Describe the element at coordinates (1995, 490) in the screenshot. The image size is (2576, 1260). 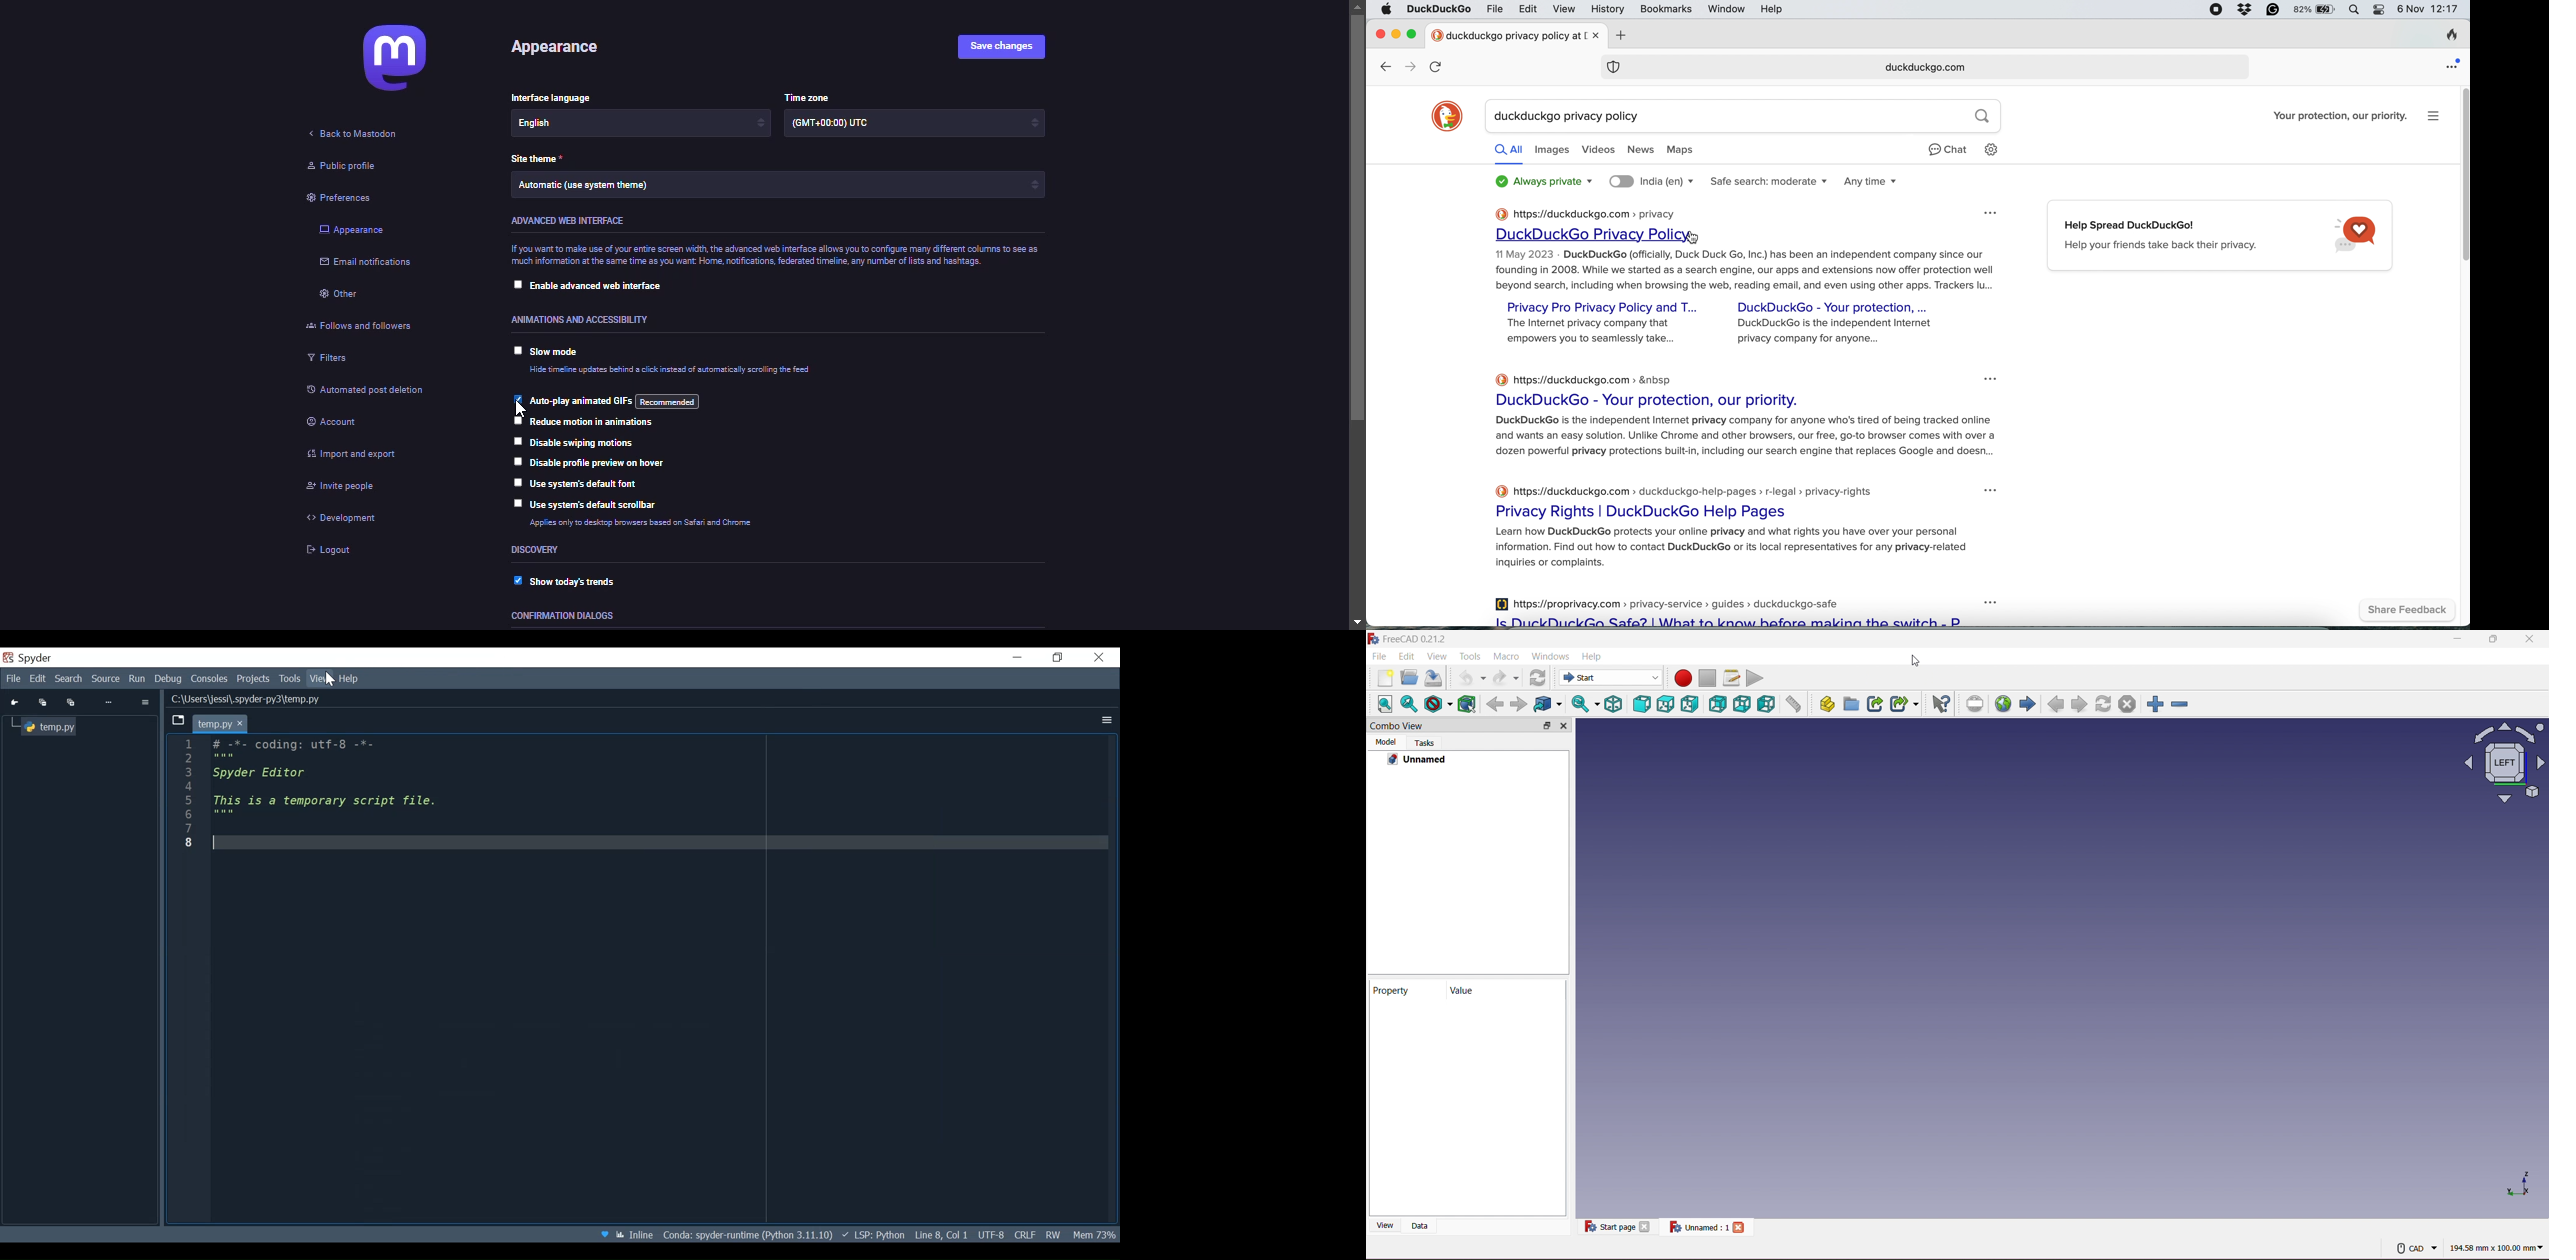
I see `three dot icon` at that location.